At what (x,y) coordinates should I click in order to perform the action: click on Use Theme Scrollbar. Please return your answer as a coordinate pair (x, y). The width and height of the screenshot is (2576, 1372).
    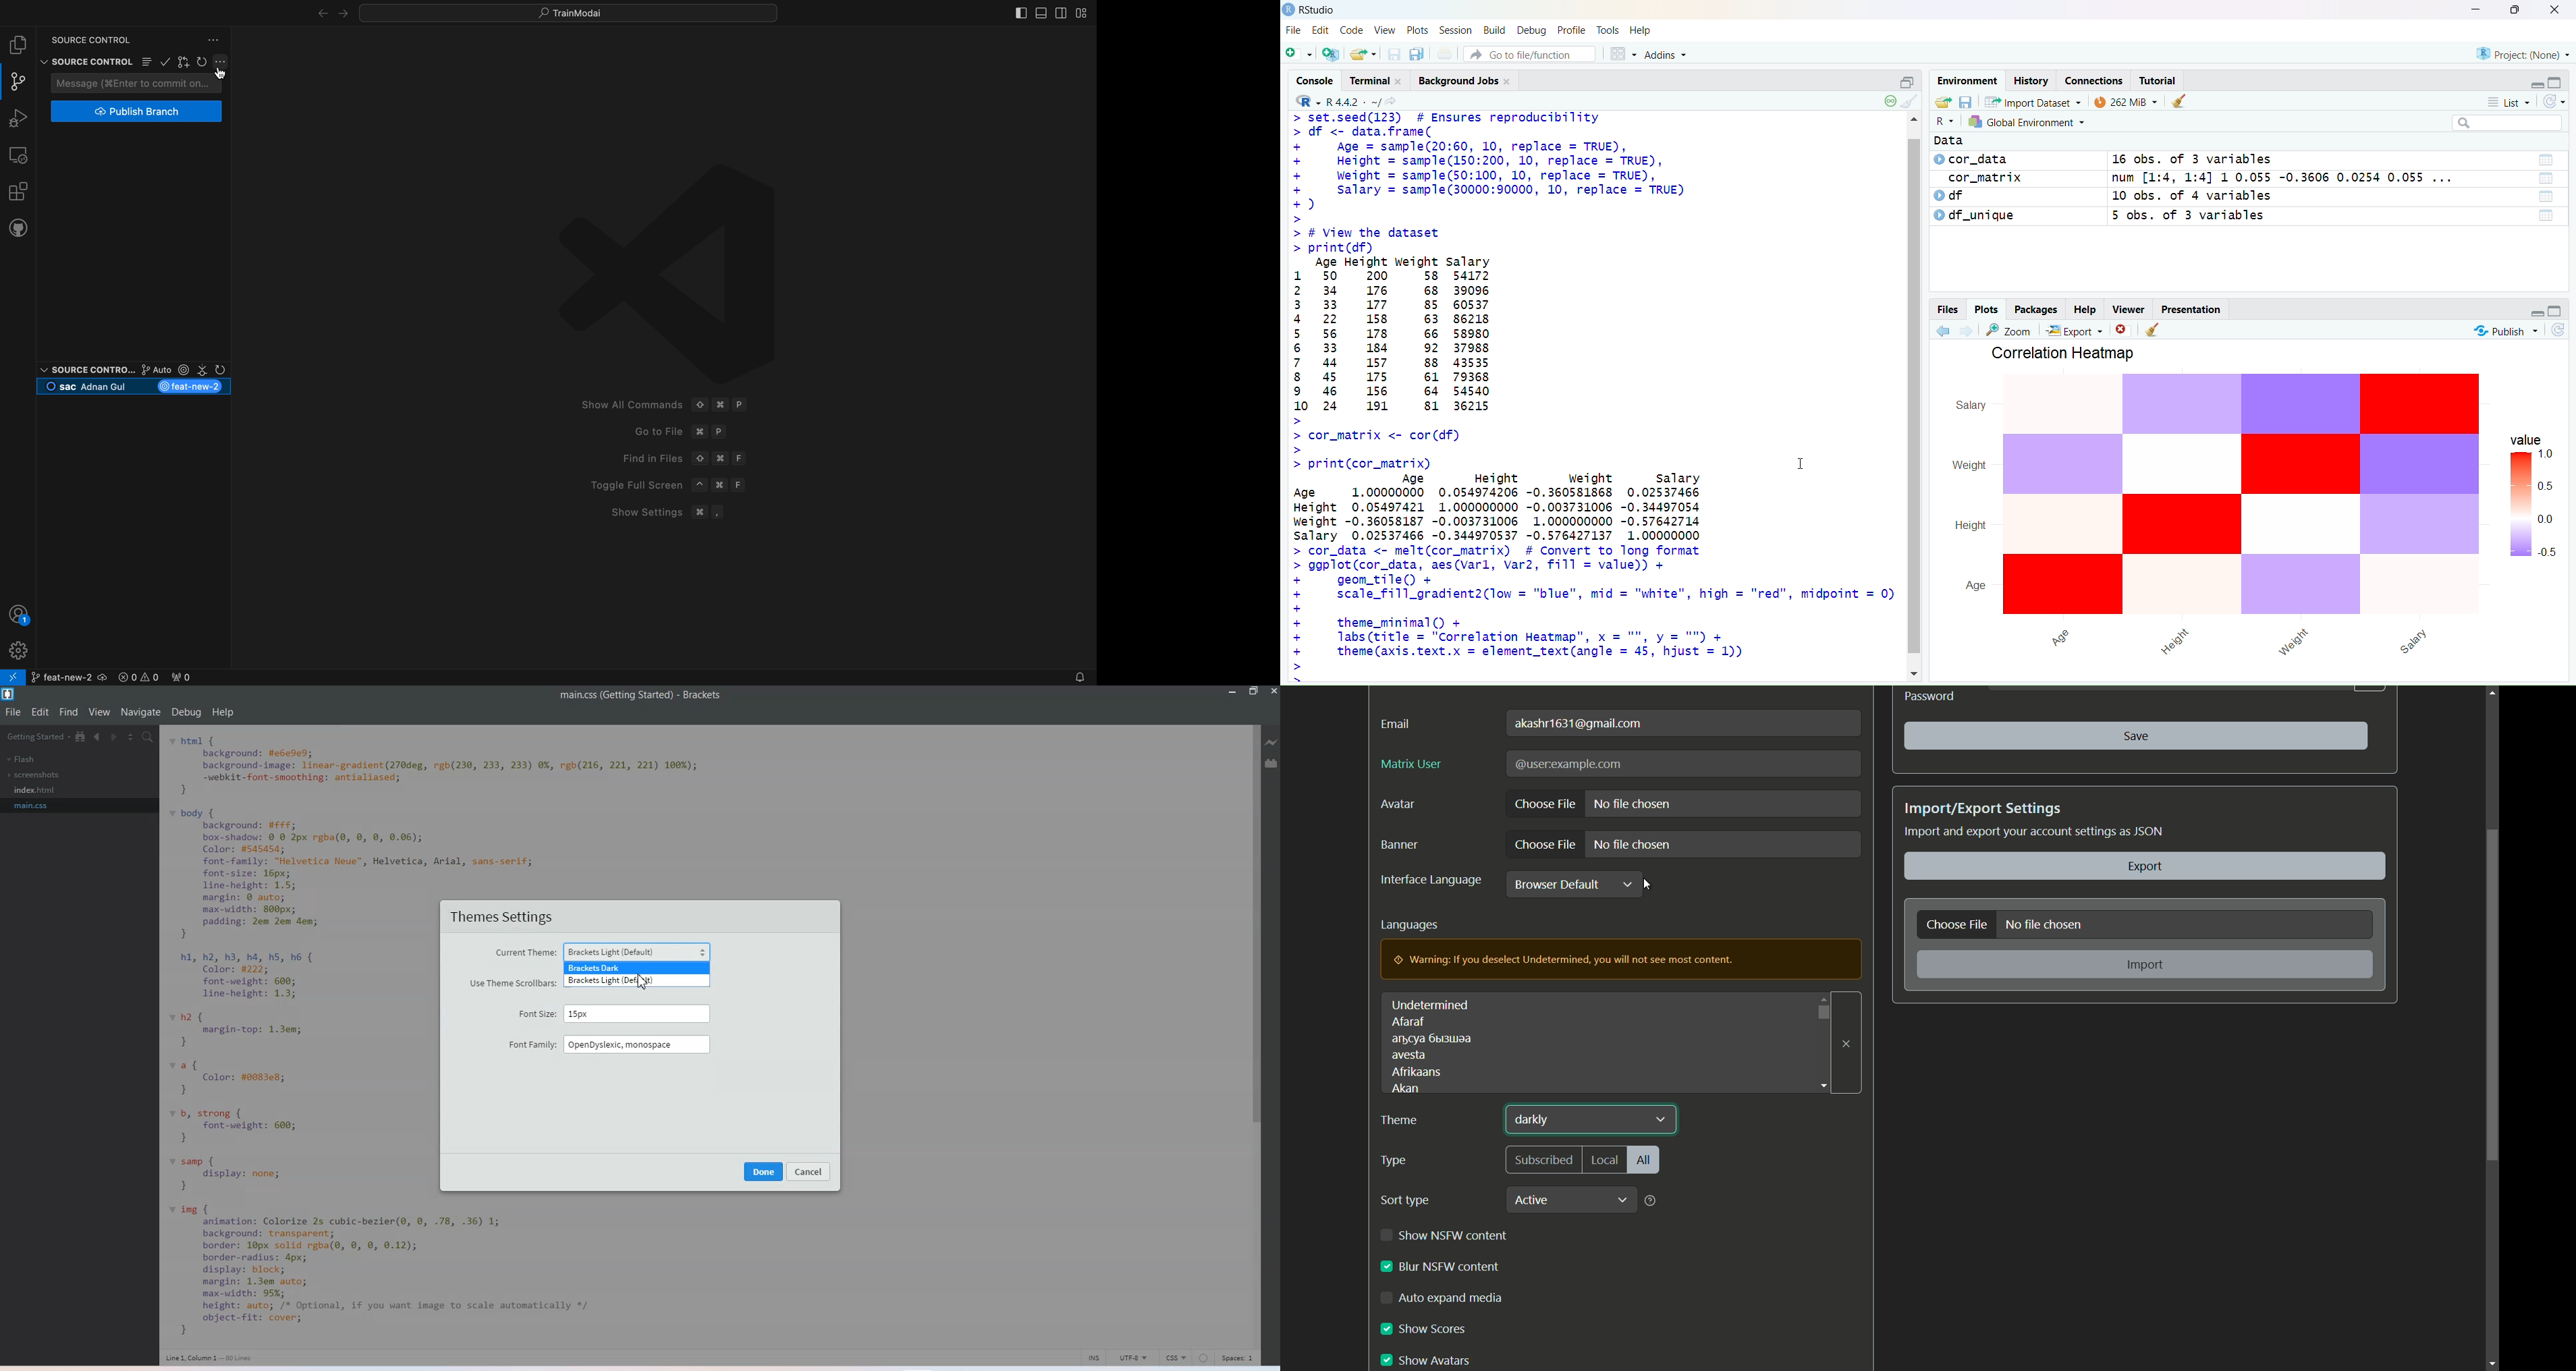
    Looking at the image, I should click on (513, 983).